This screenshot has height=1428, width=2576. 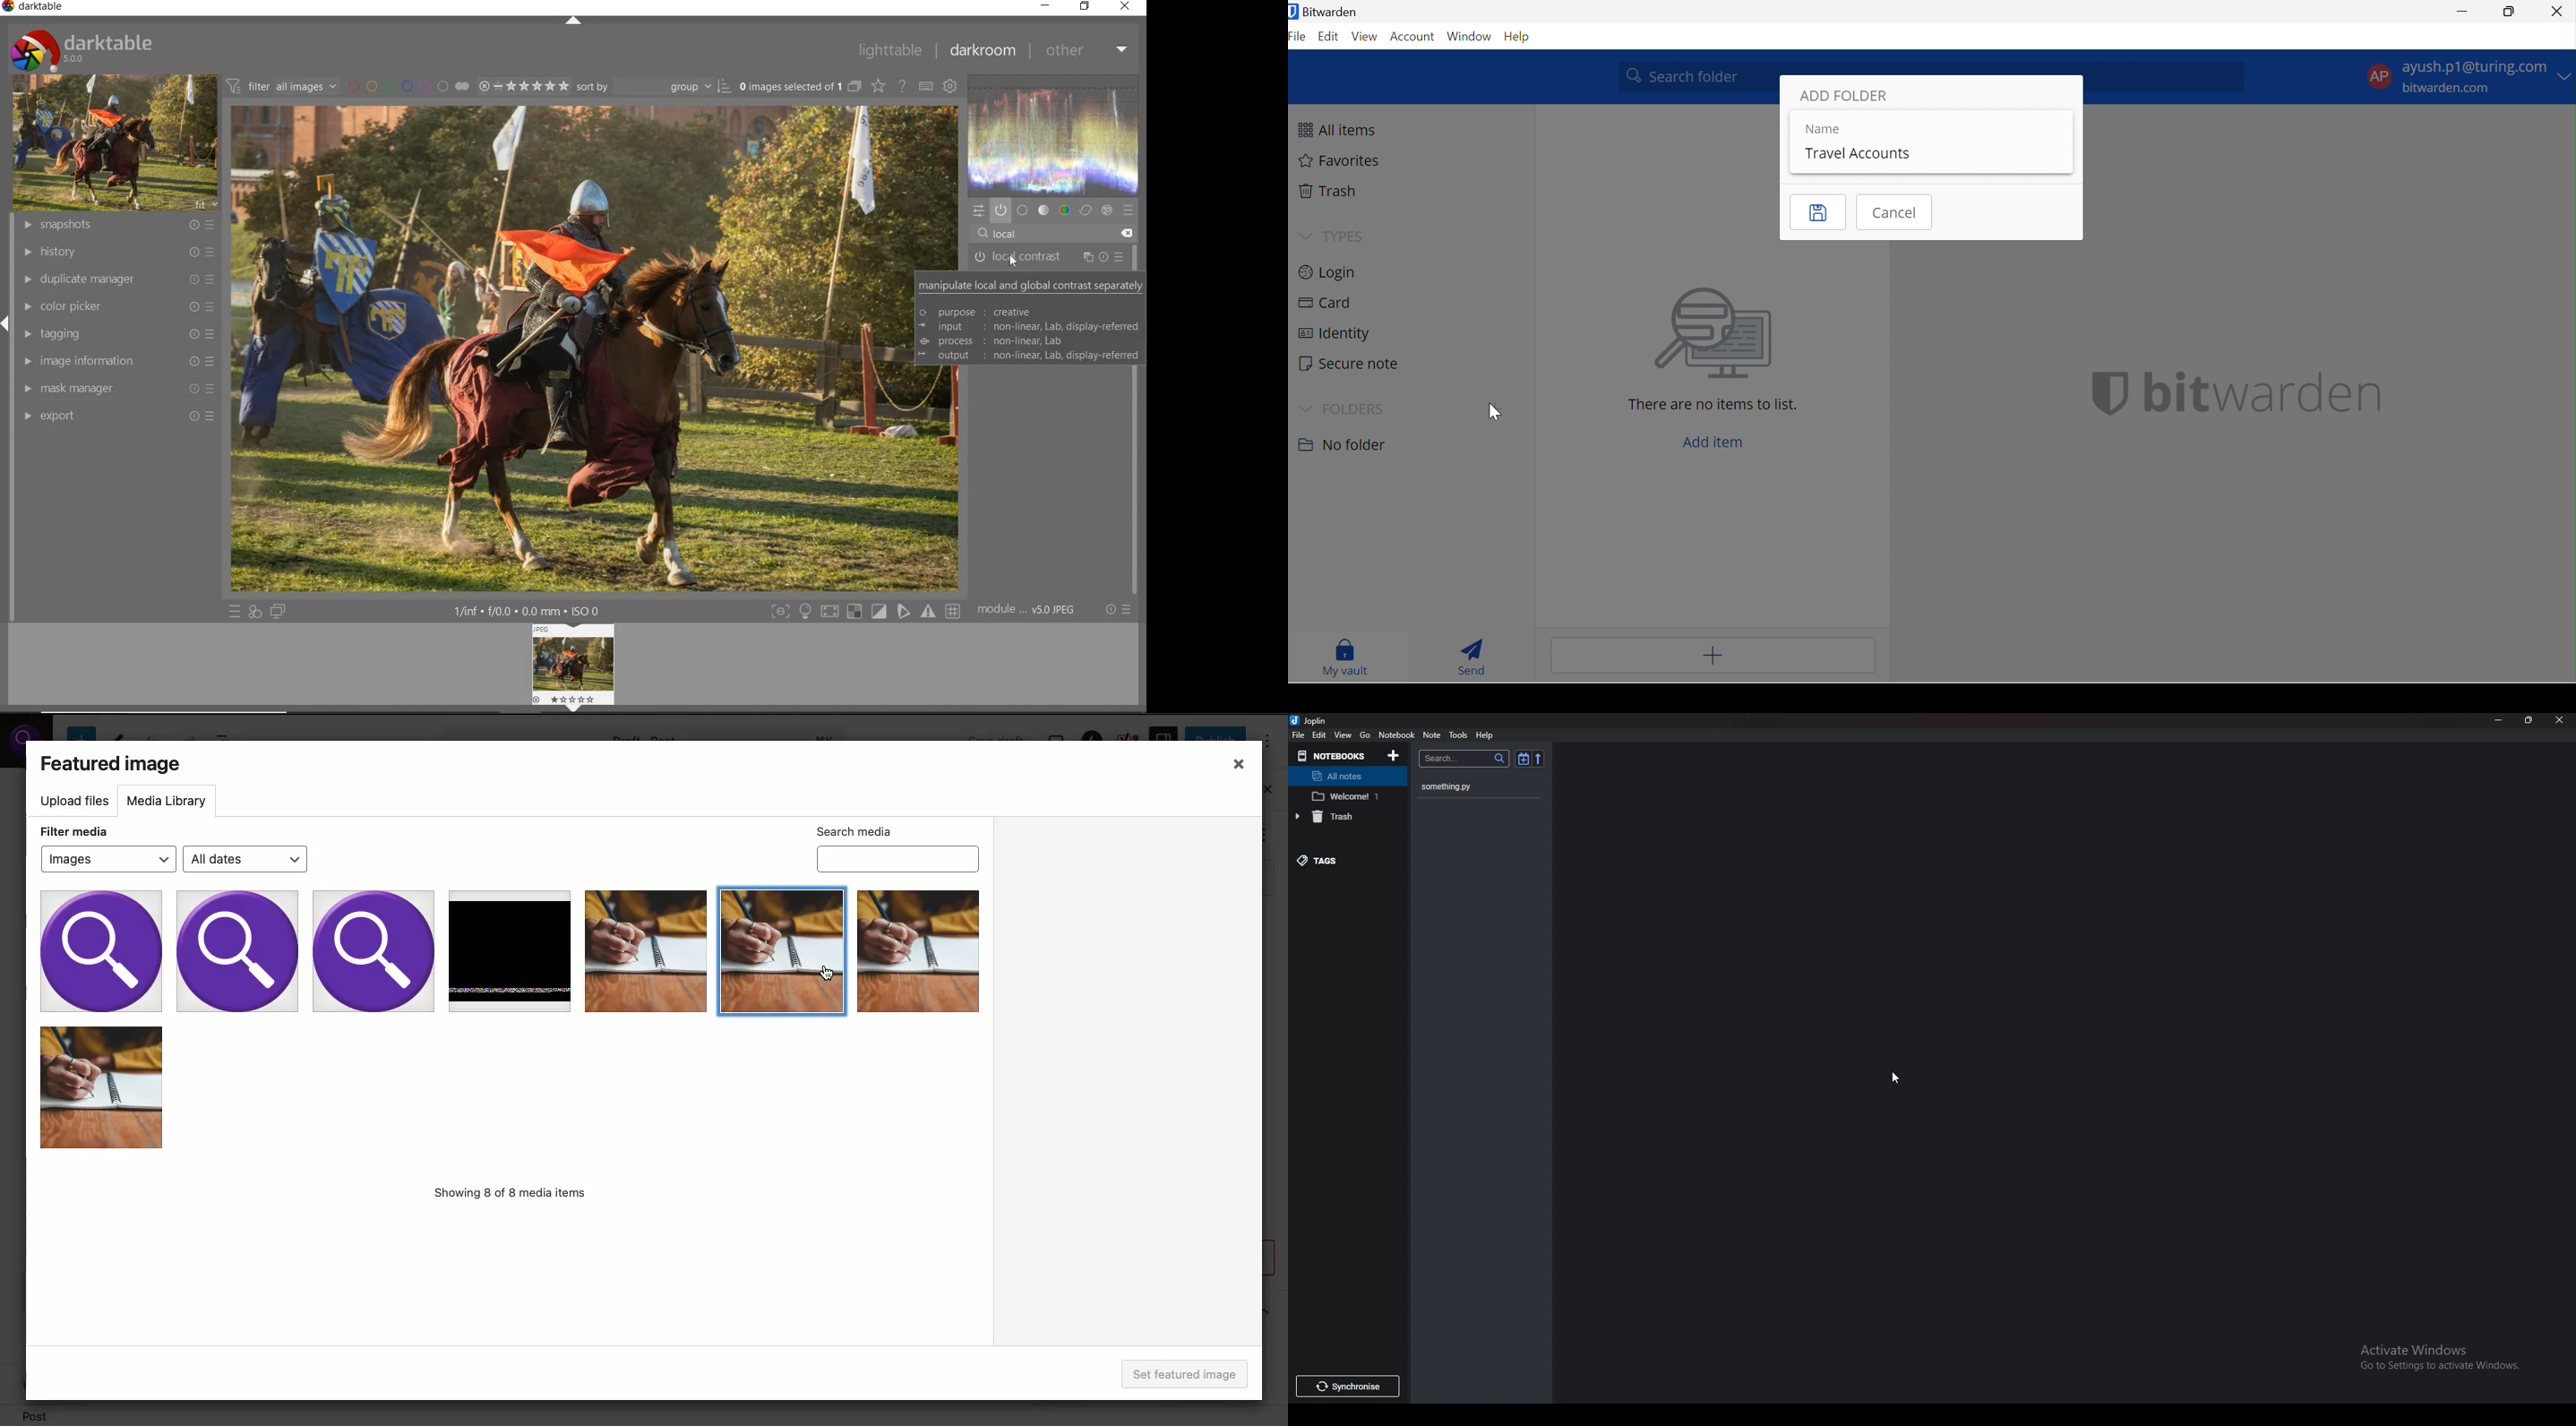 What do you see at coordinates (1348, 797) in the screenshot?
I see `welcome 1` at bounding box center [1348, 797].